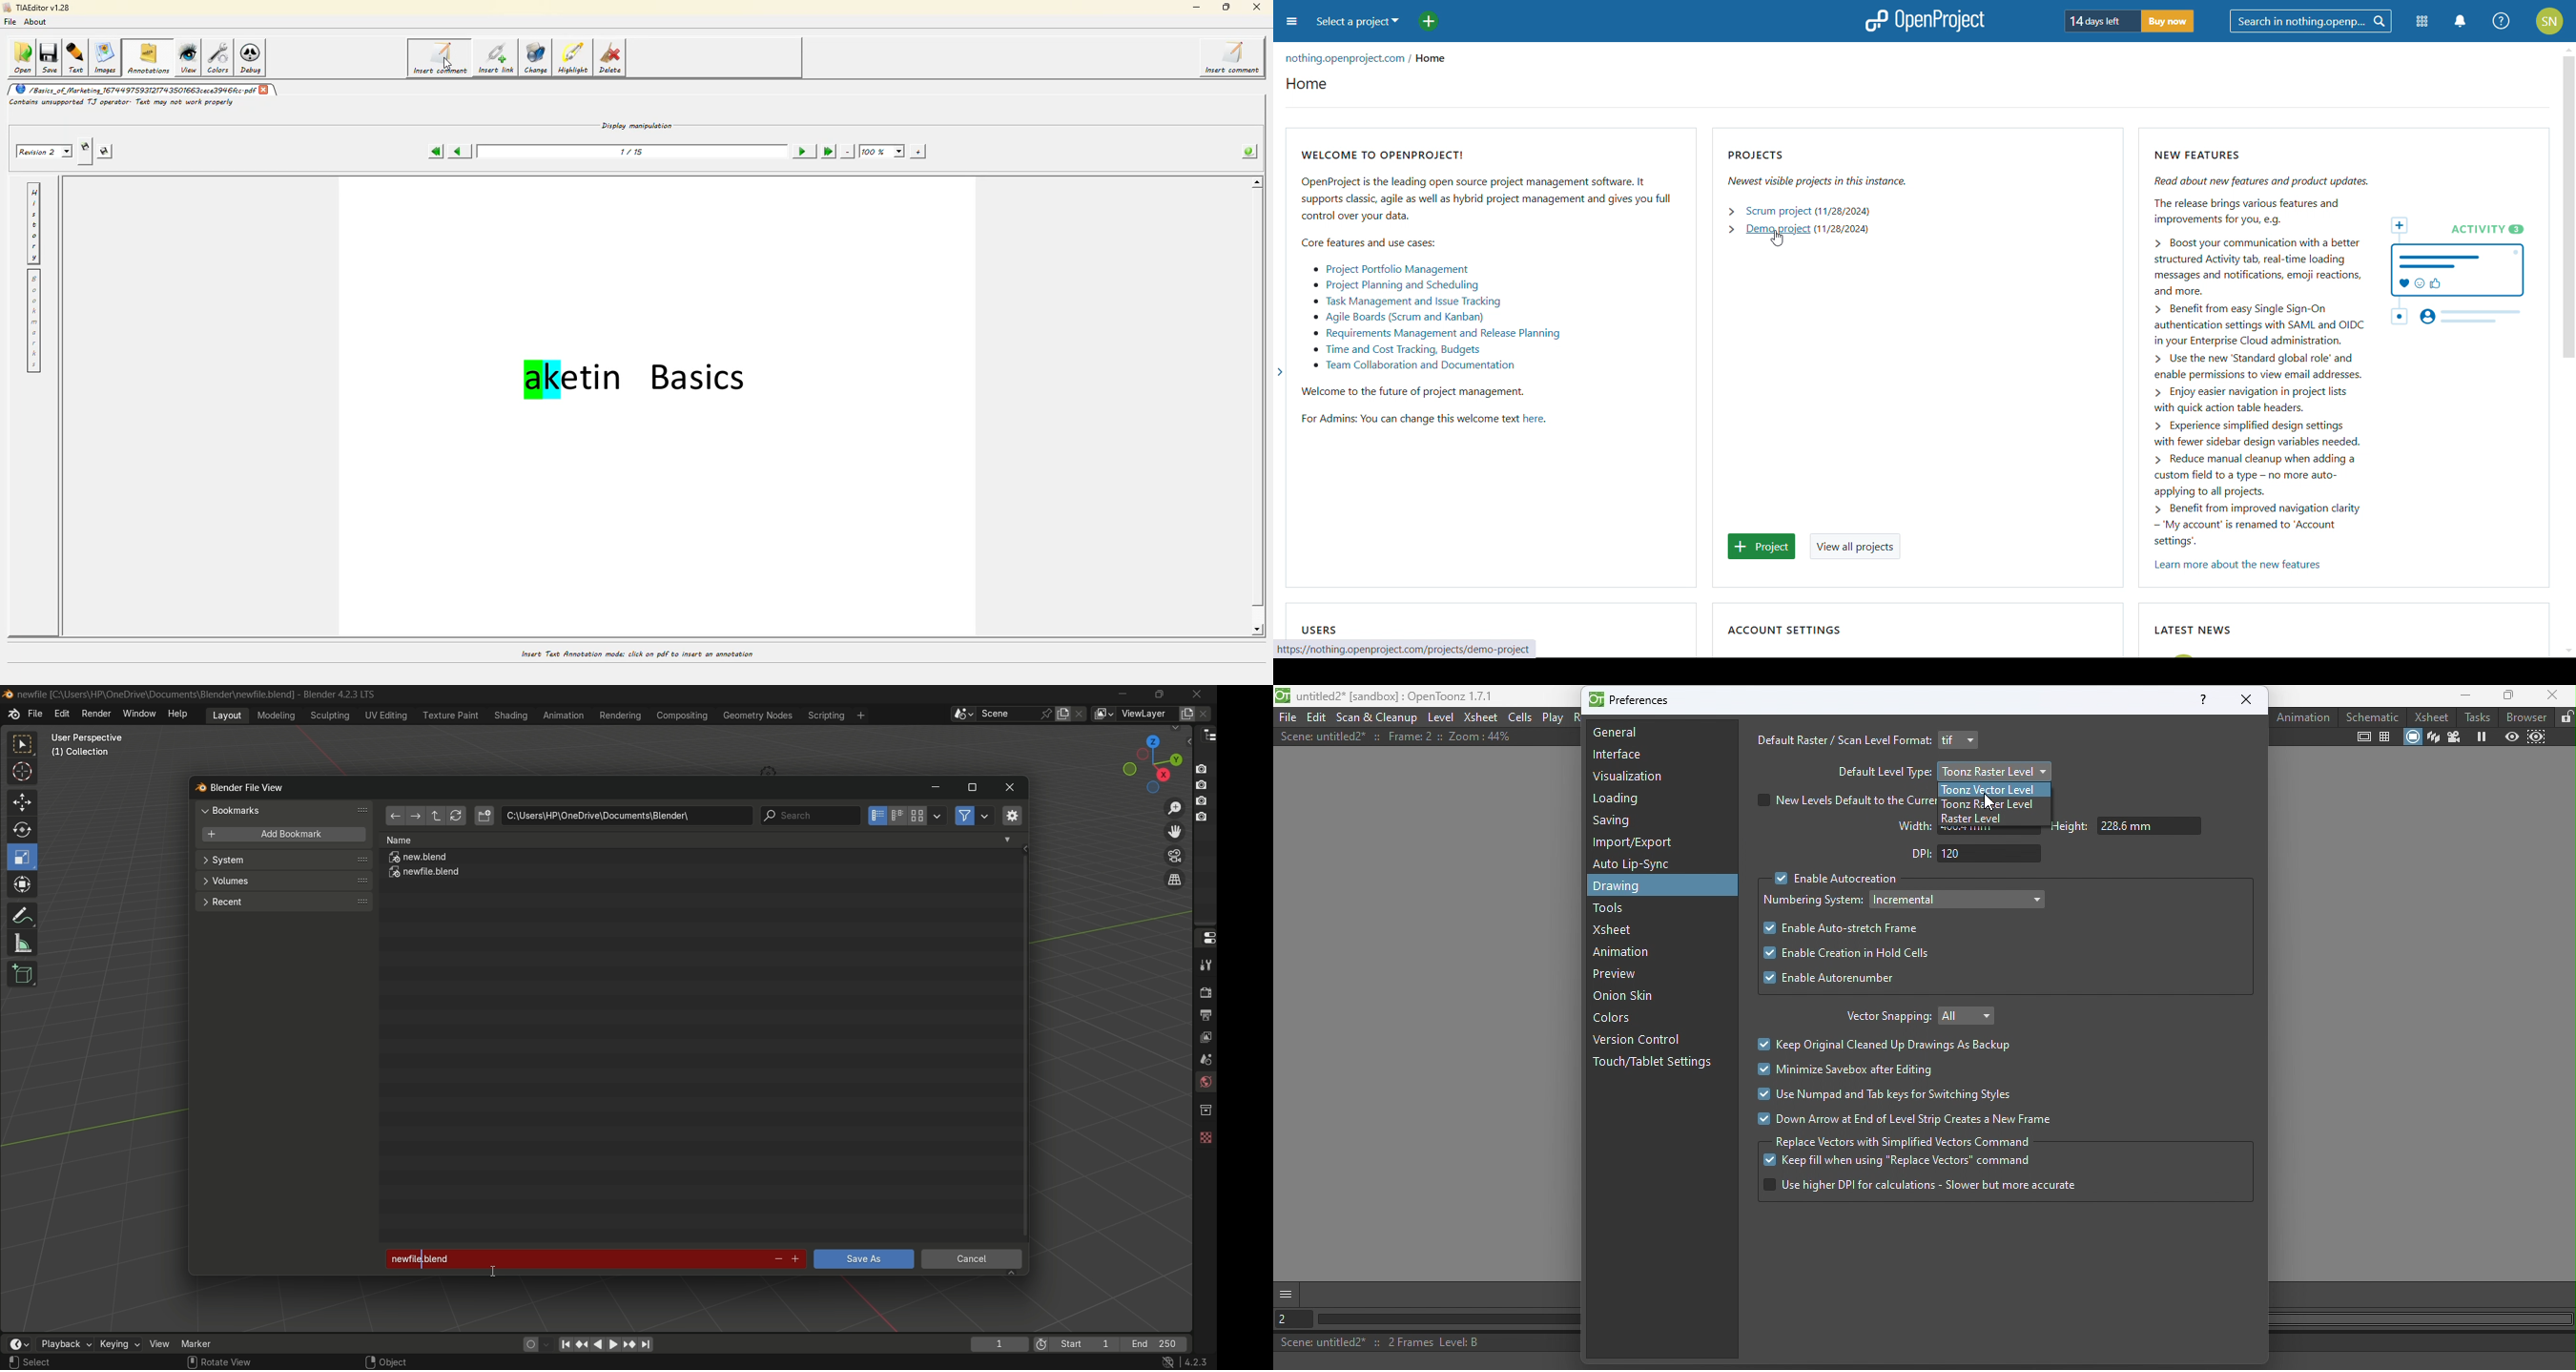  I want to click on maximize or restore, so click(972, 788).